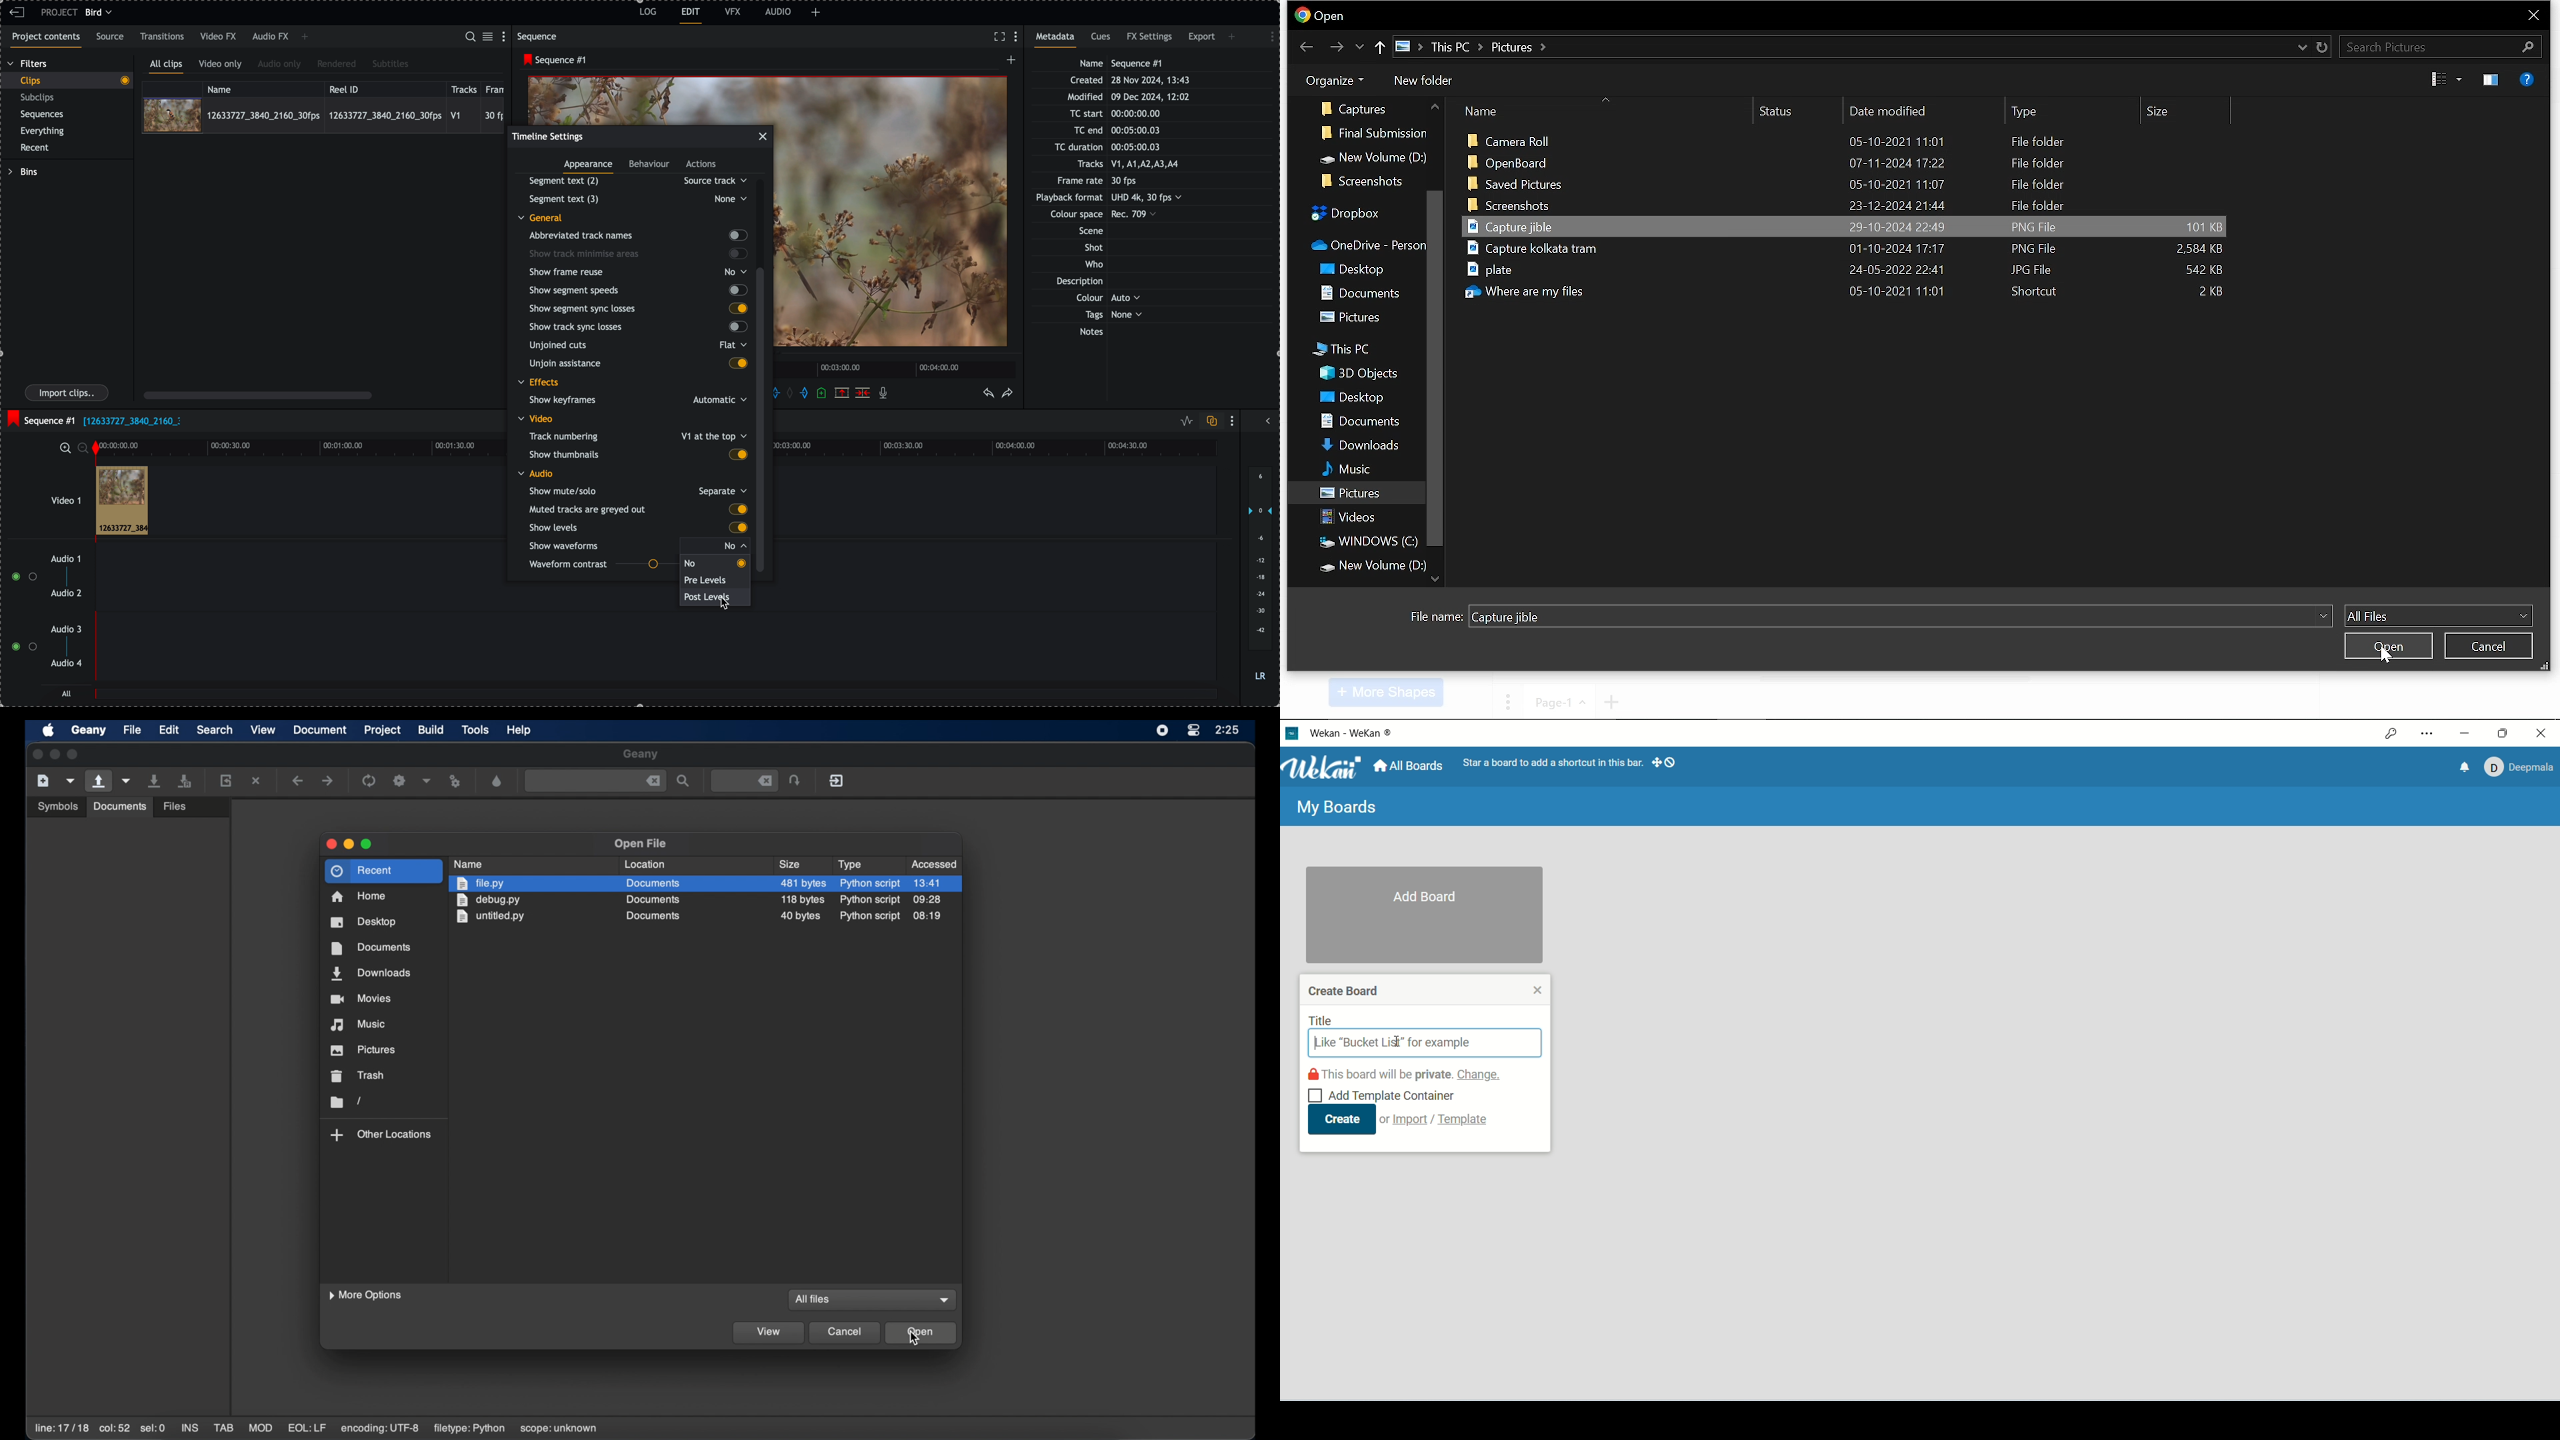 This screenshot has height=1456, width=2576. Describe the element at coordinates (1338, 47) in the screenshot. I see `next` at that location.